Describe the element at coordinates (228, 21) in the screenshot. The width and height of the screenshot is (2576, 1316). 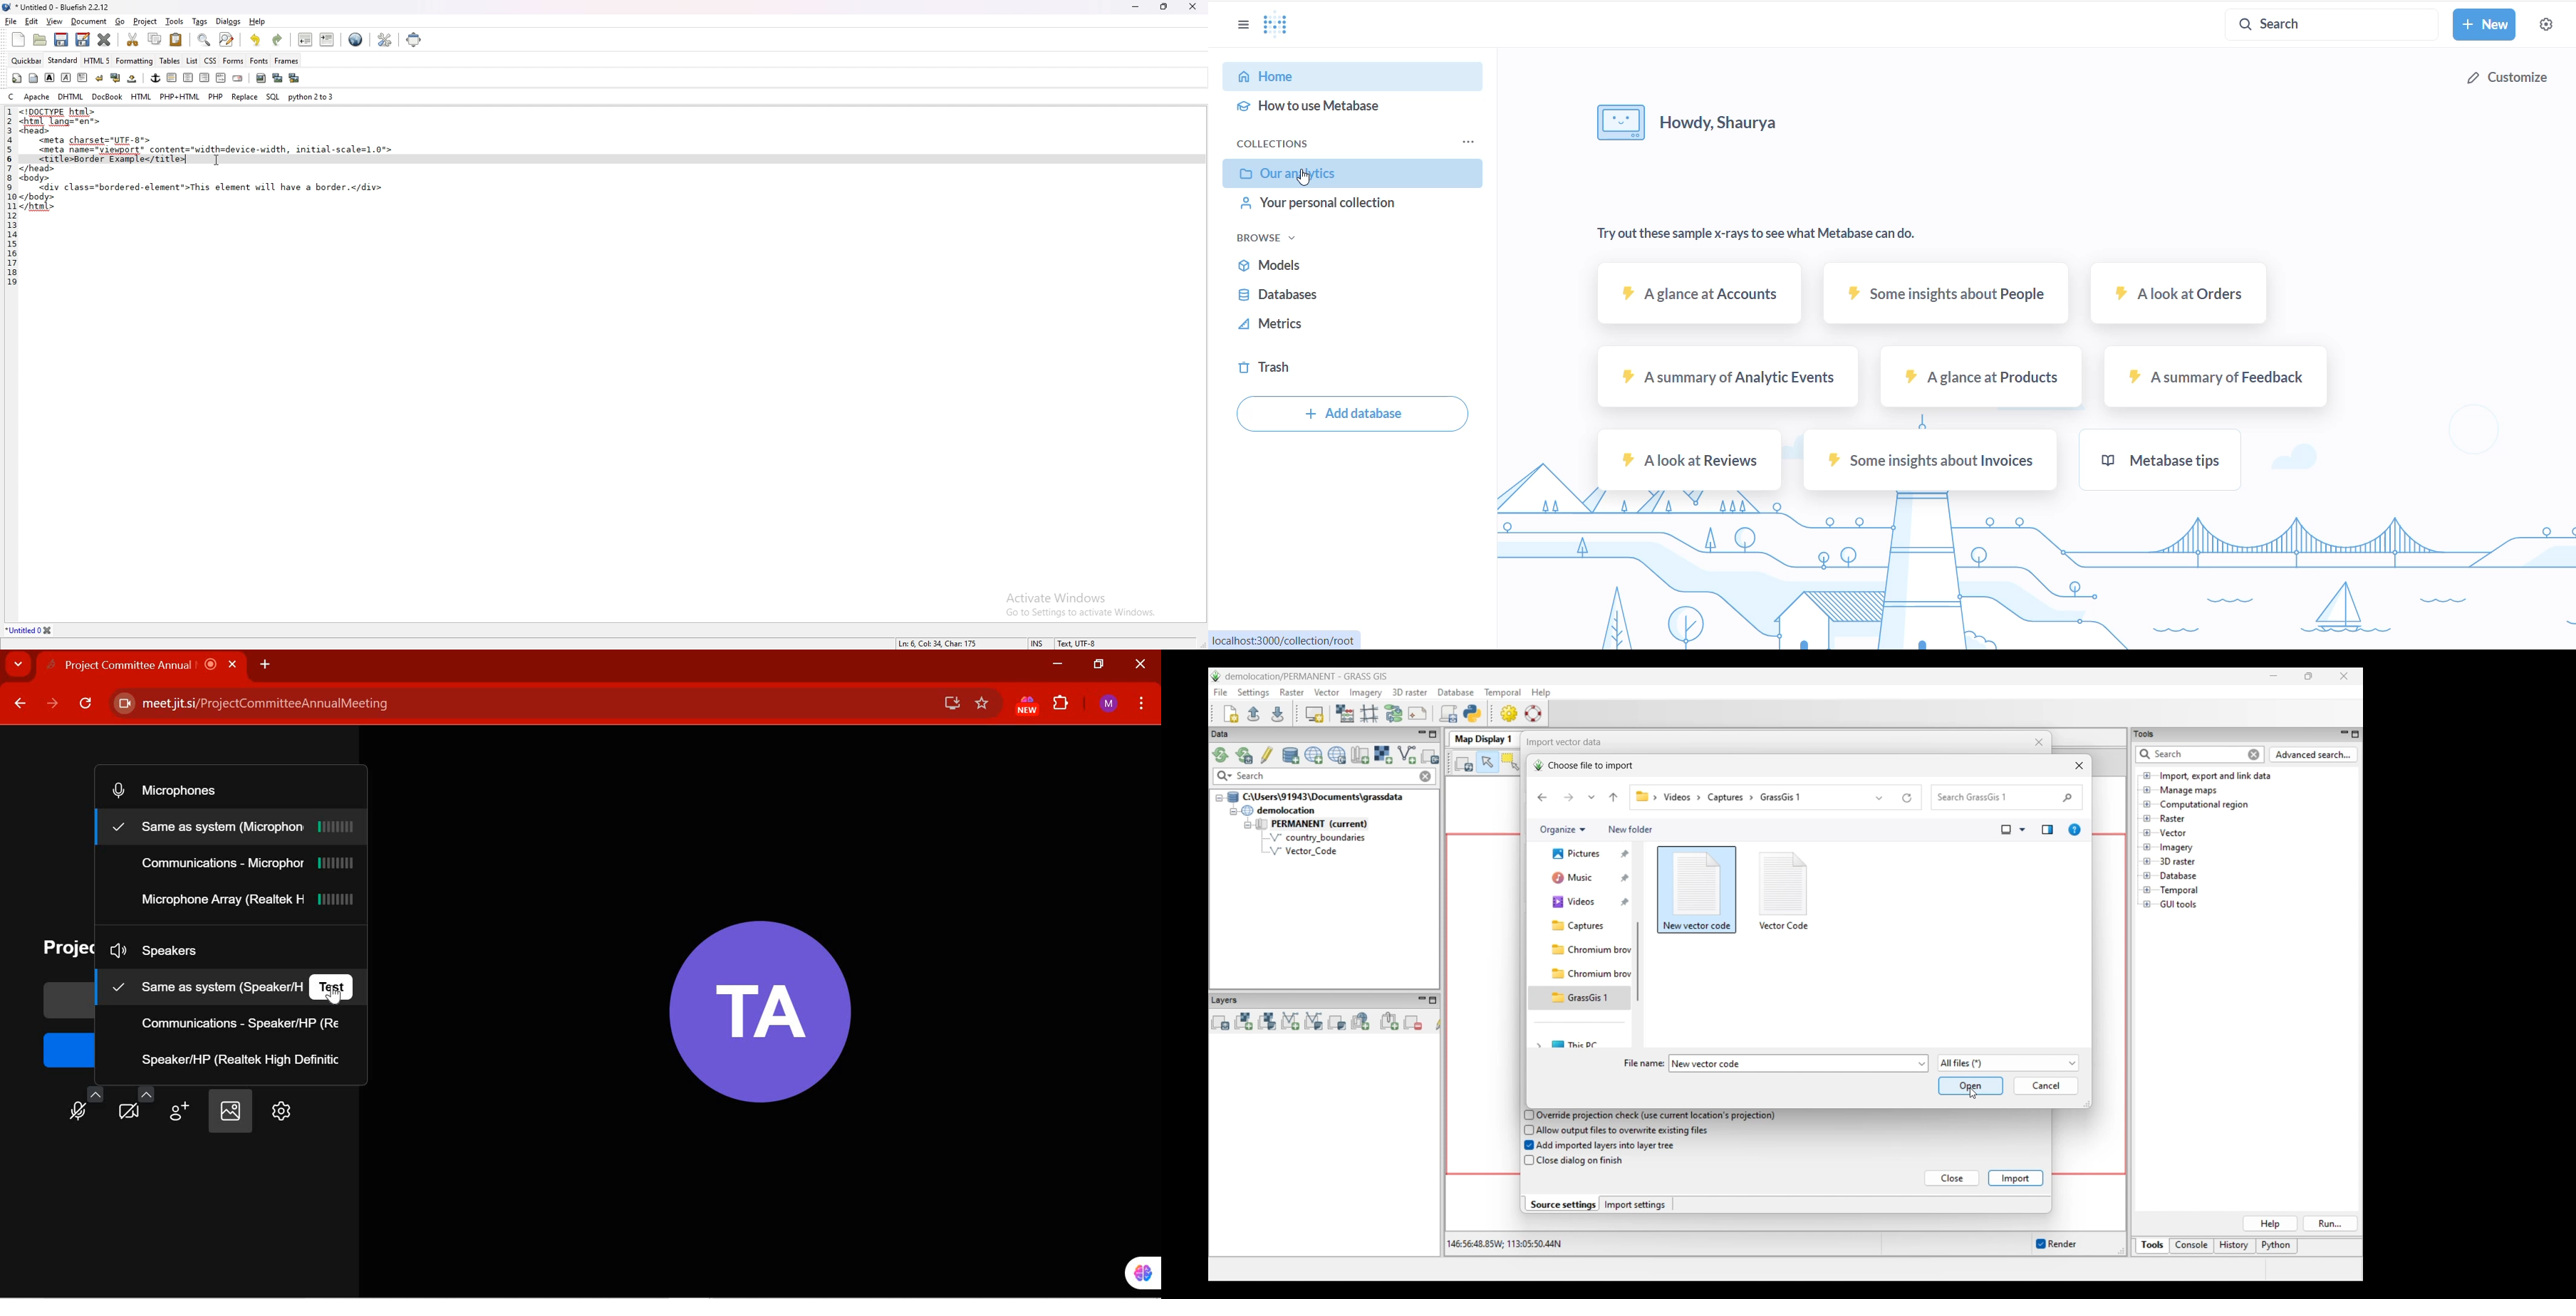
I see `dialogs` at that location.